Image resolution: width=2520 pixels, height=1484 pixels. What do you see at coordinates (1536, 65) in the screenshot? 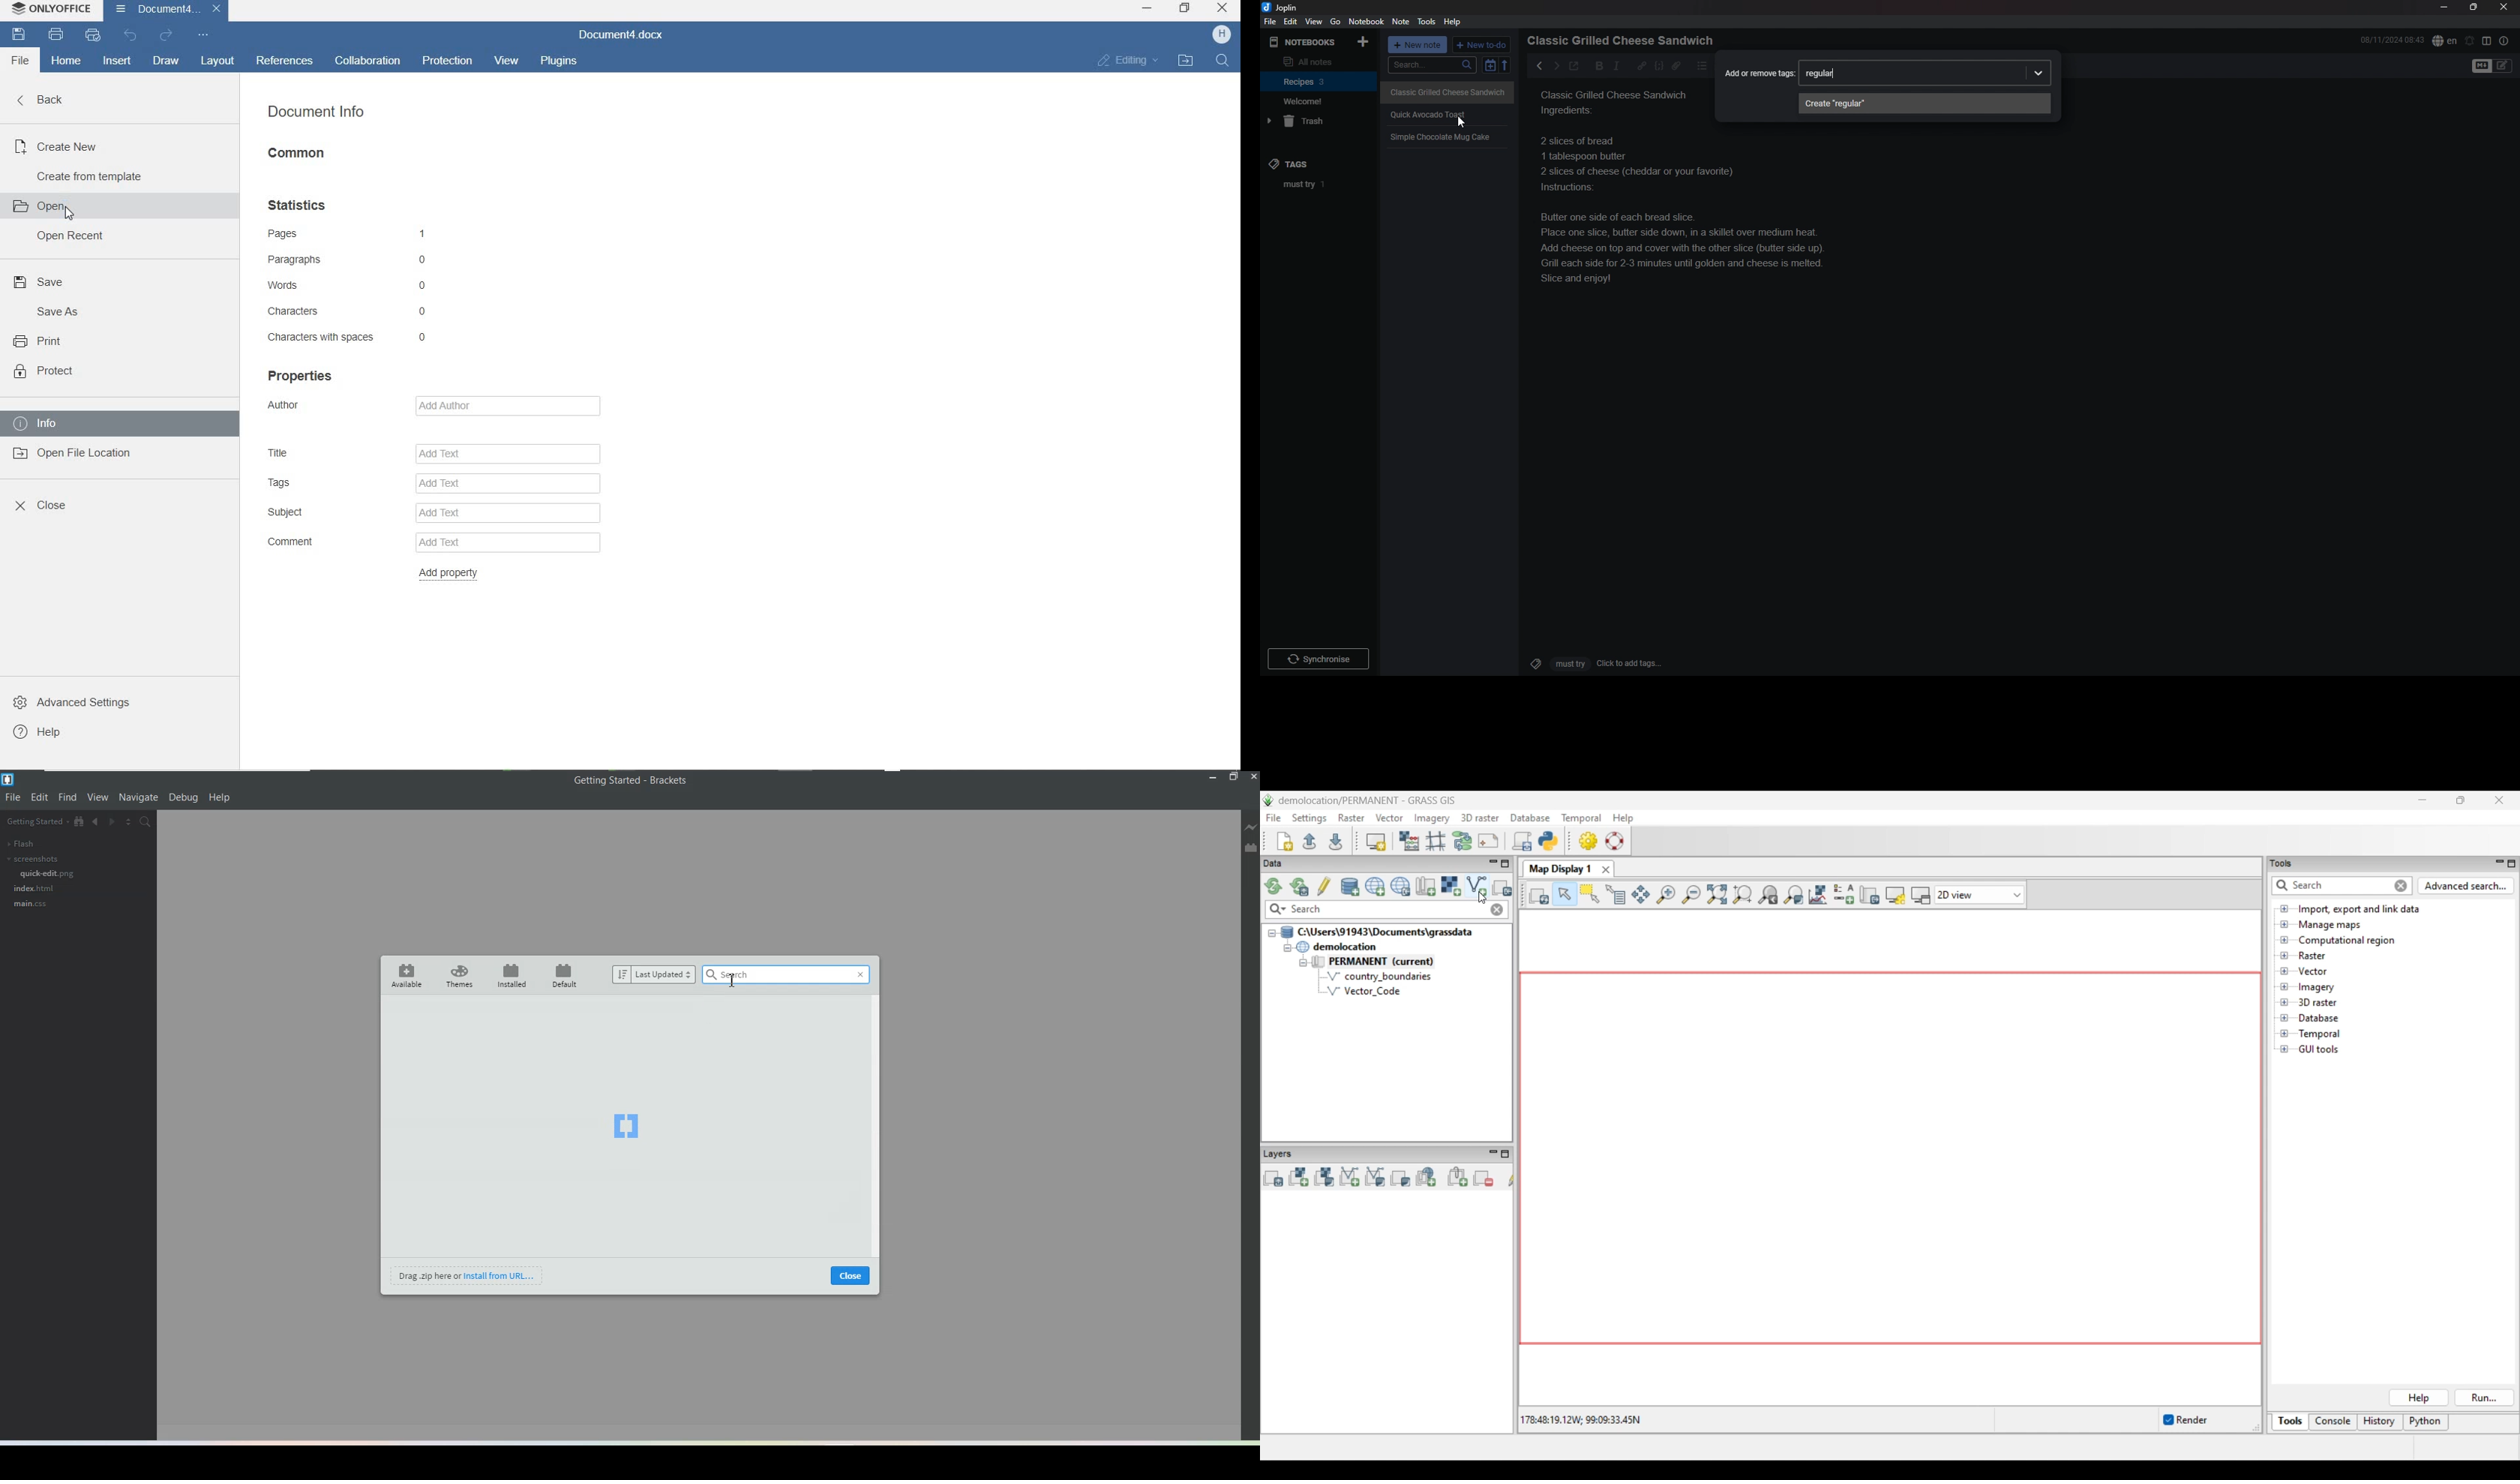
I see `back` at bounding box center [1536, 65].